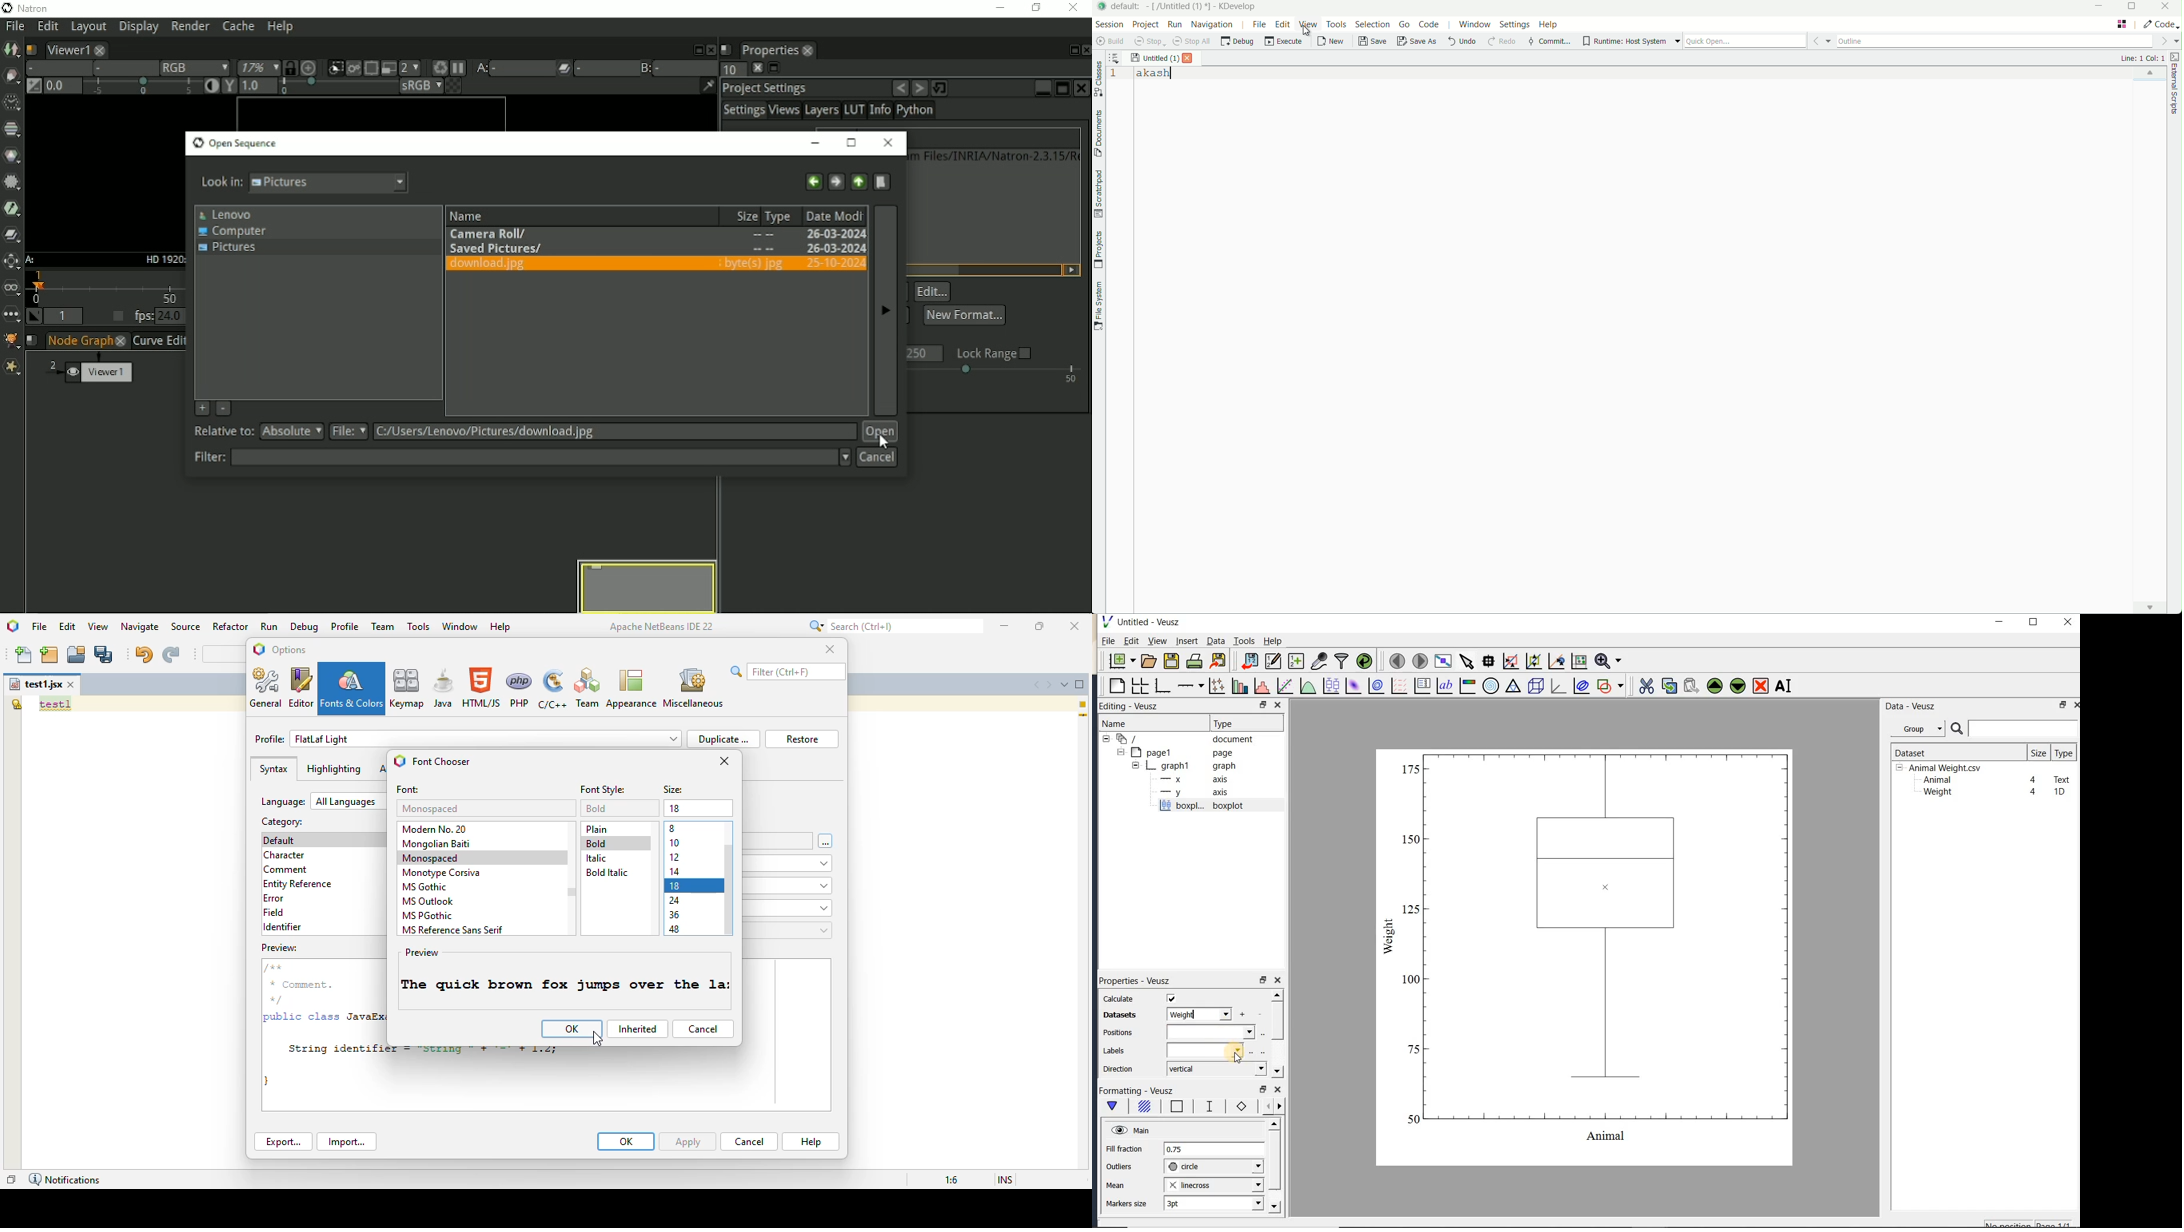 This screenshot has height=1232, width=2184. I want to click on modern no. 20, so click(437, 828).